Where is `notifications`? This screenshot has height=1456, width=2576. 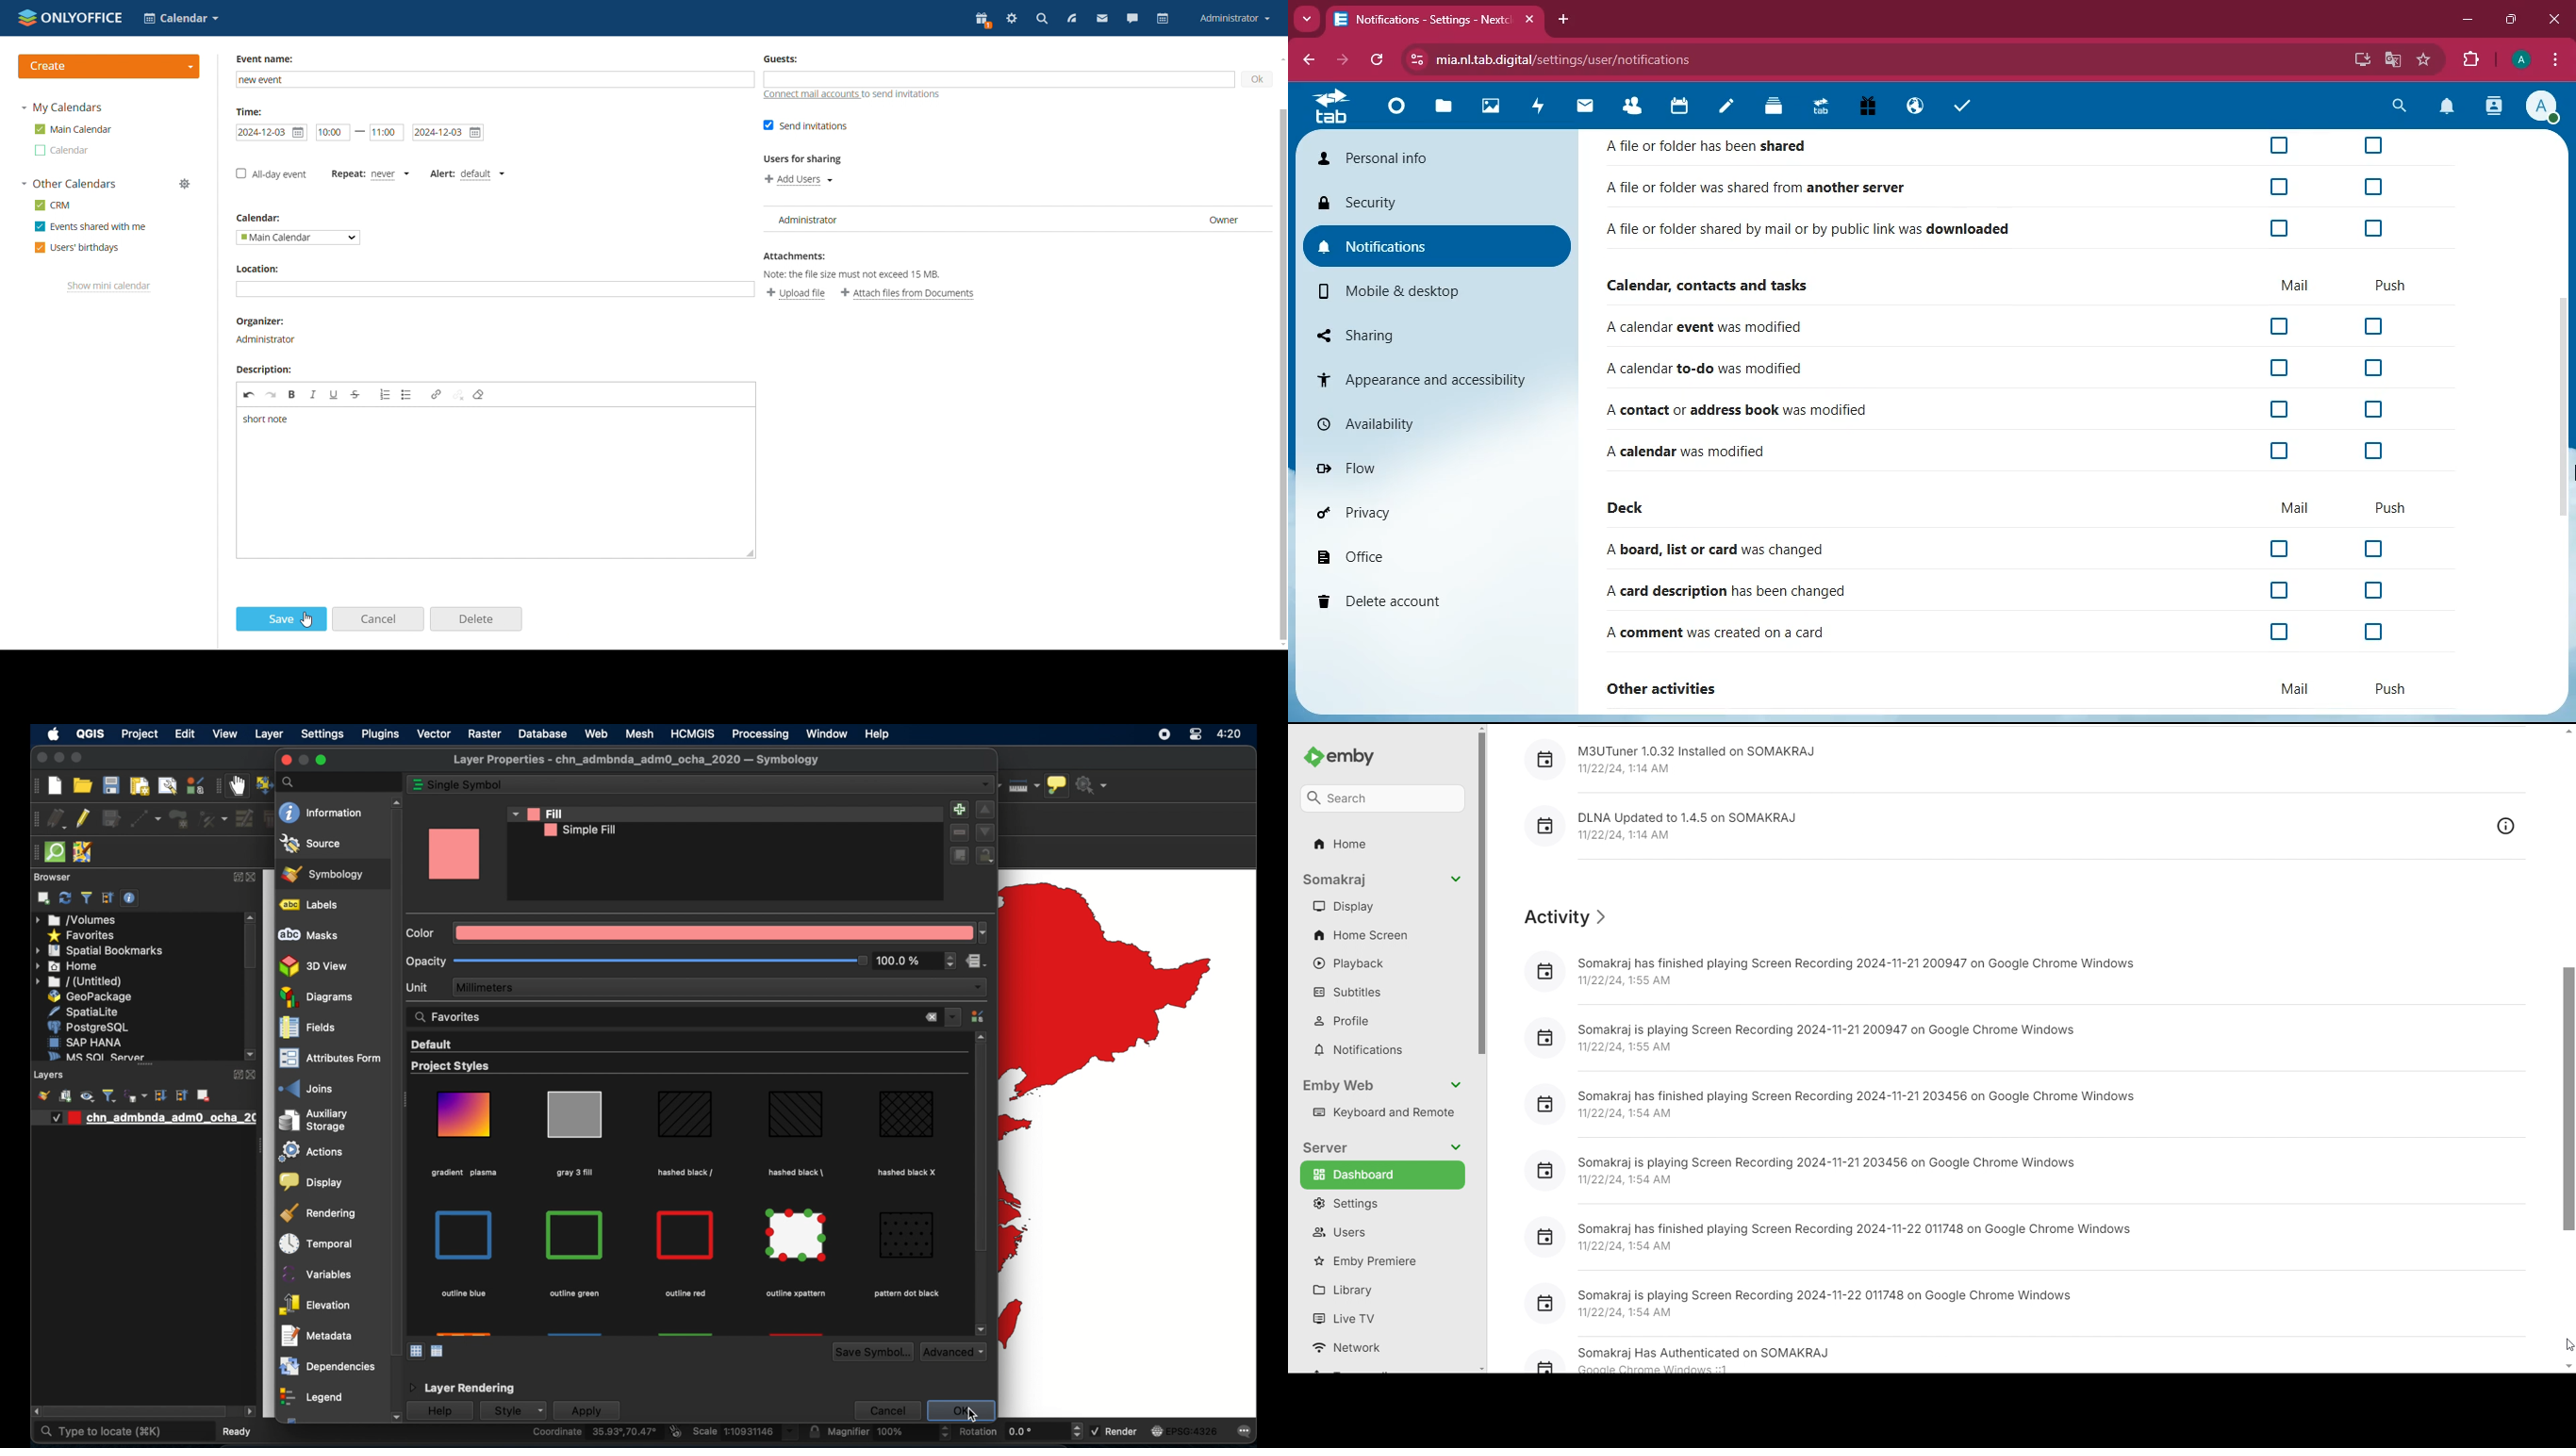 notifications is located at coordinates (1382, 1049).